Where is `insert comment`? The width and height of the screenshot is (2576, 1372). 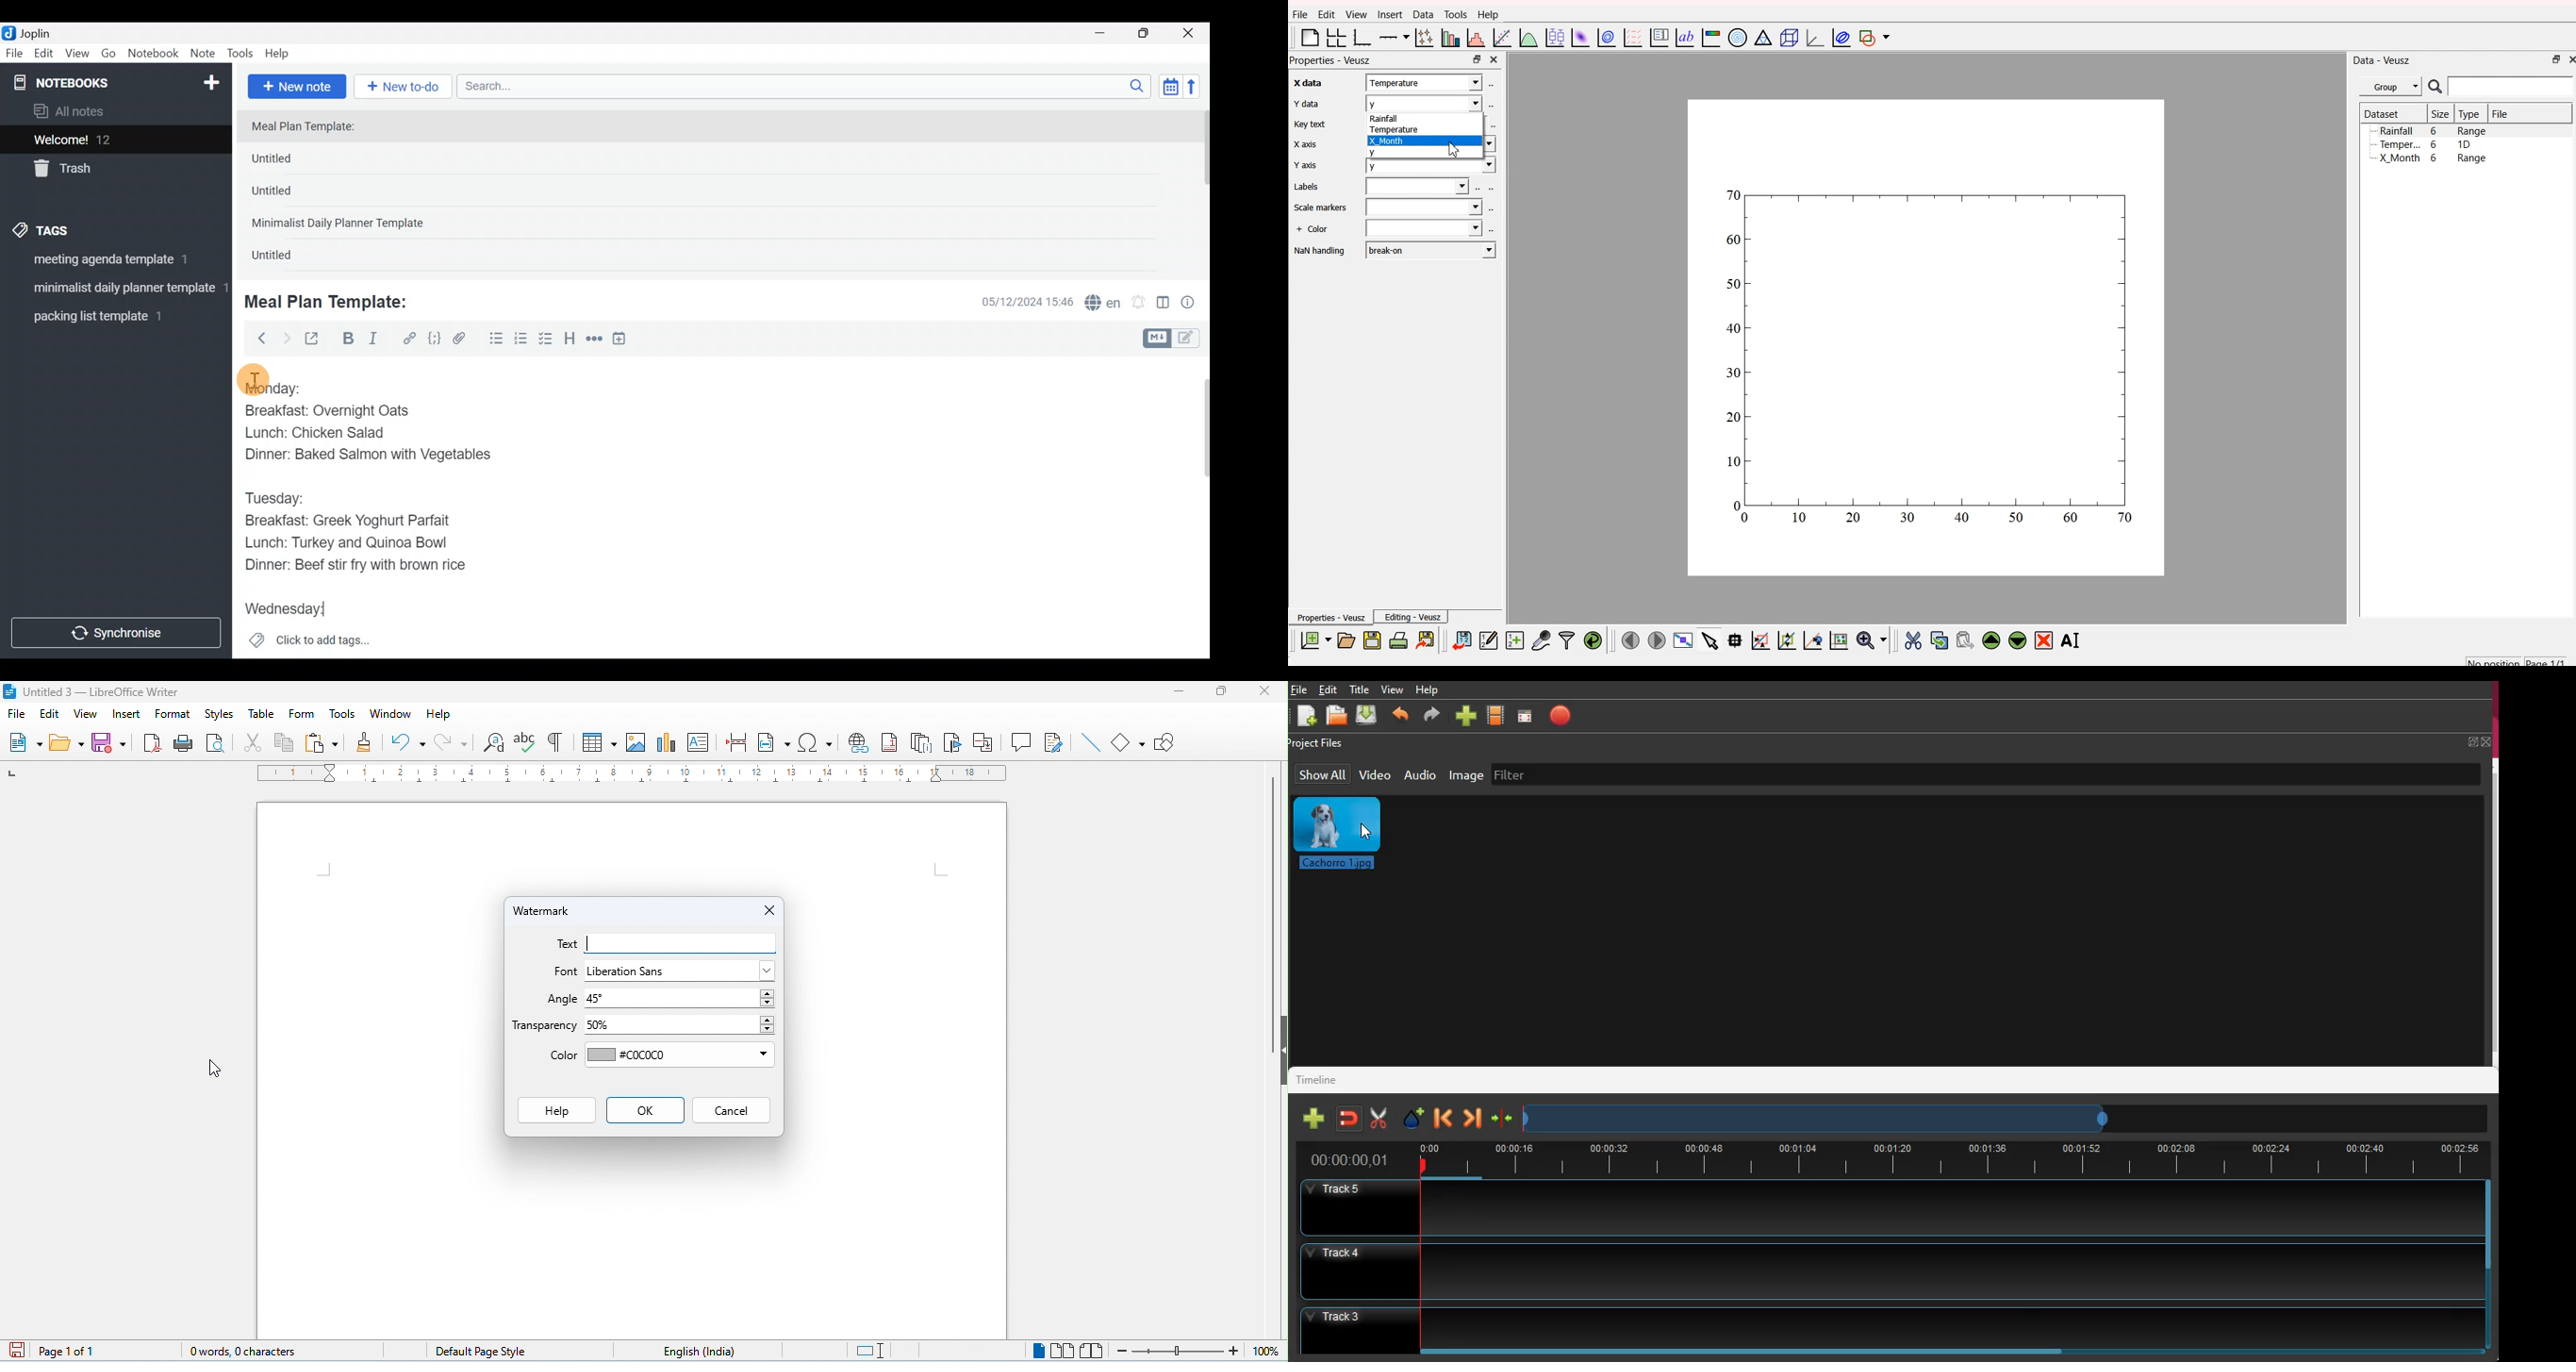
insert comment is located at coordinates (1022, 741).